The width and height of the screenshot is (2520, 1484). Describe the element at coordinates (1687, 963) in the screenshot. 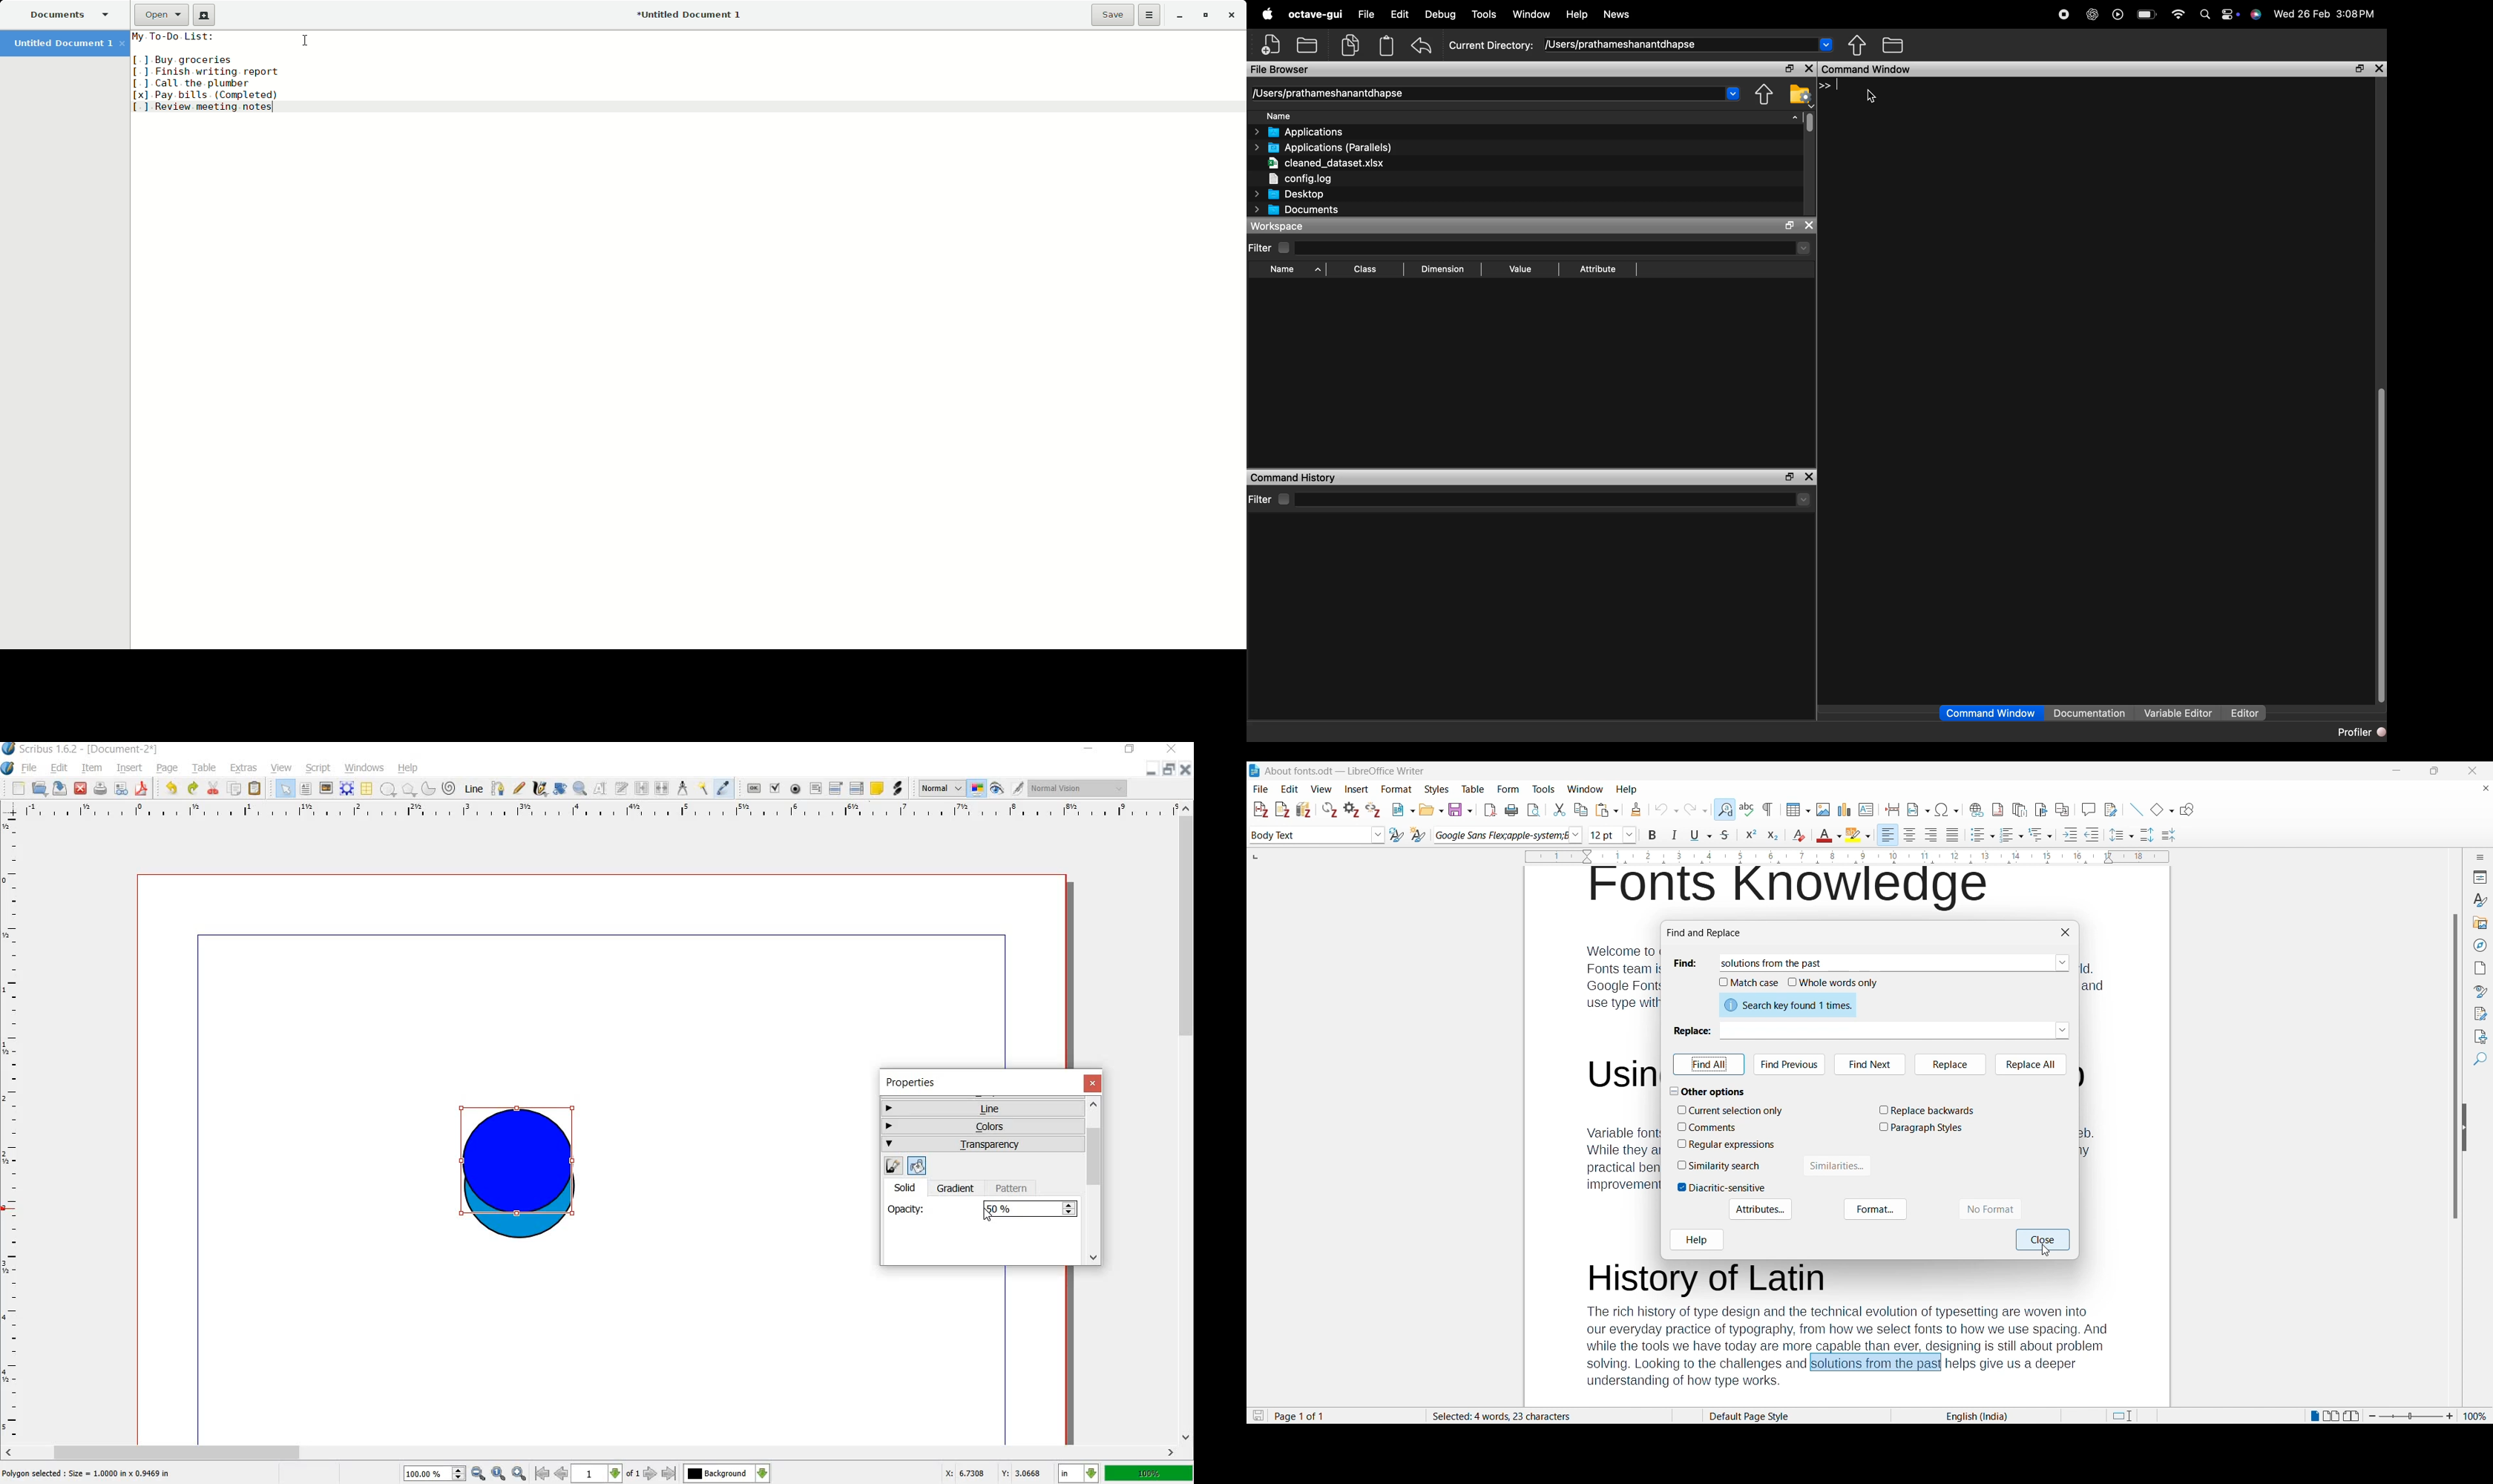

I see `Indicates space to input Find text` at that location.